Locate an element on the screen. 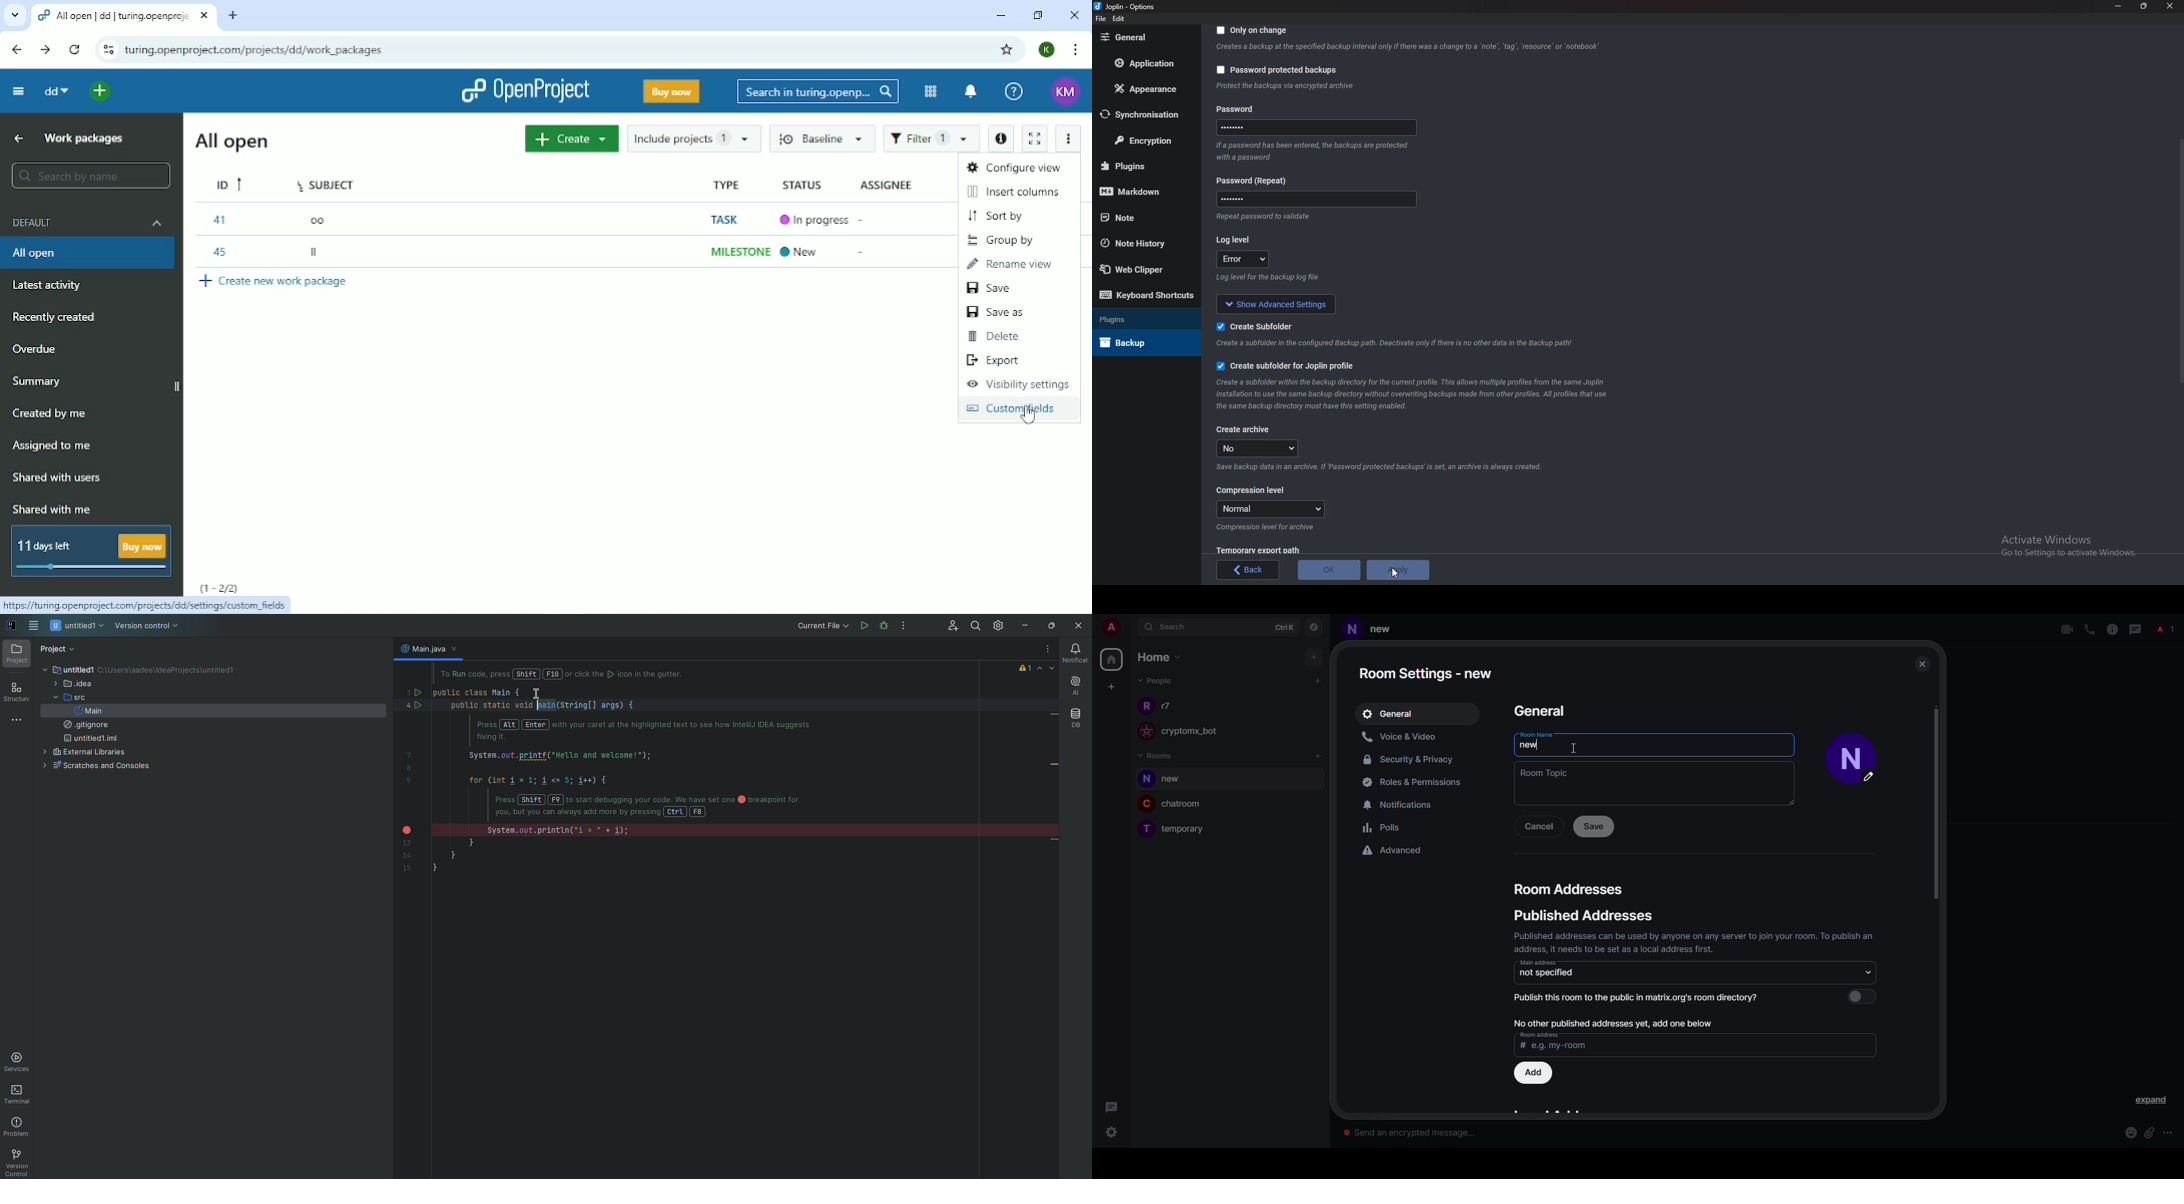 The height and width of the screenshot is (1204, 2184). Terminal is located at coordinates (19, 1095).